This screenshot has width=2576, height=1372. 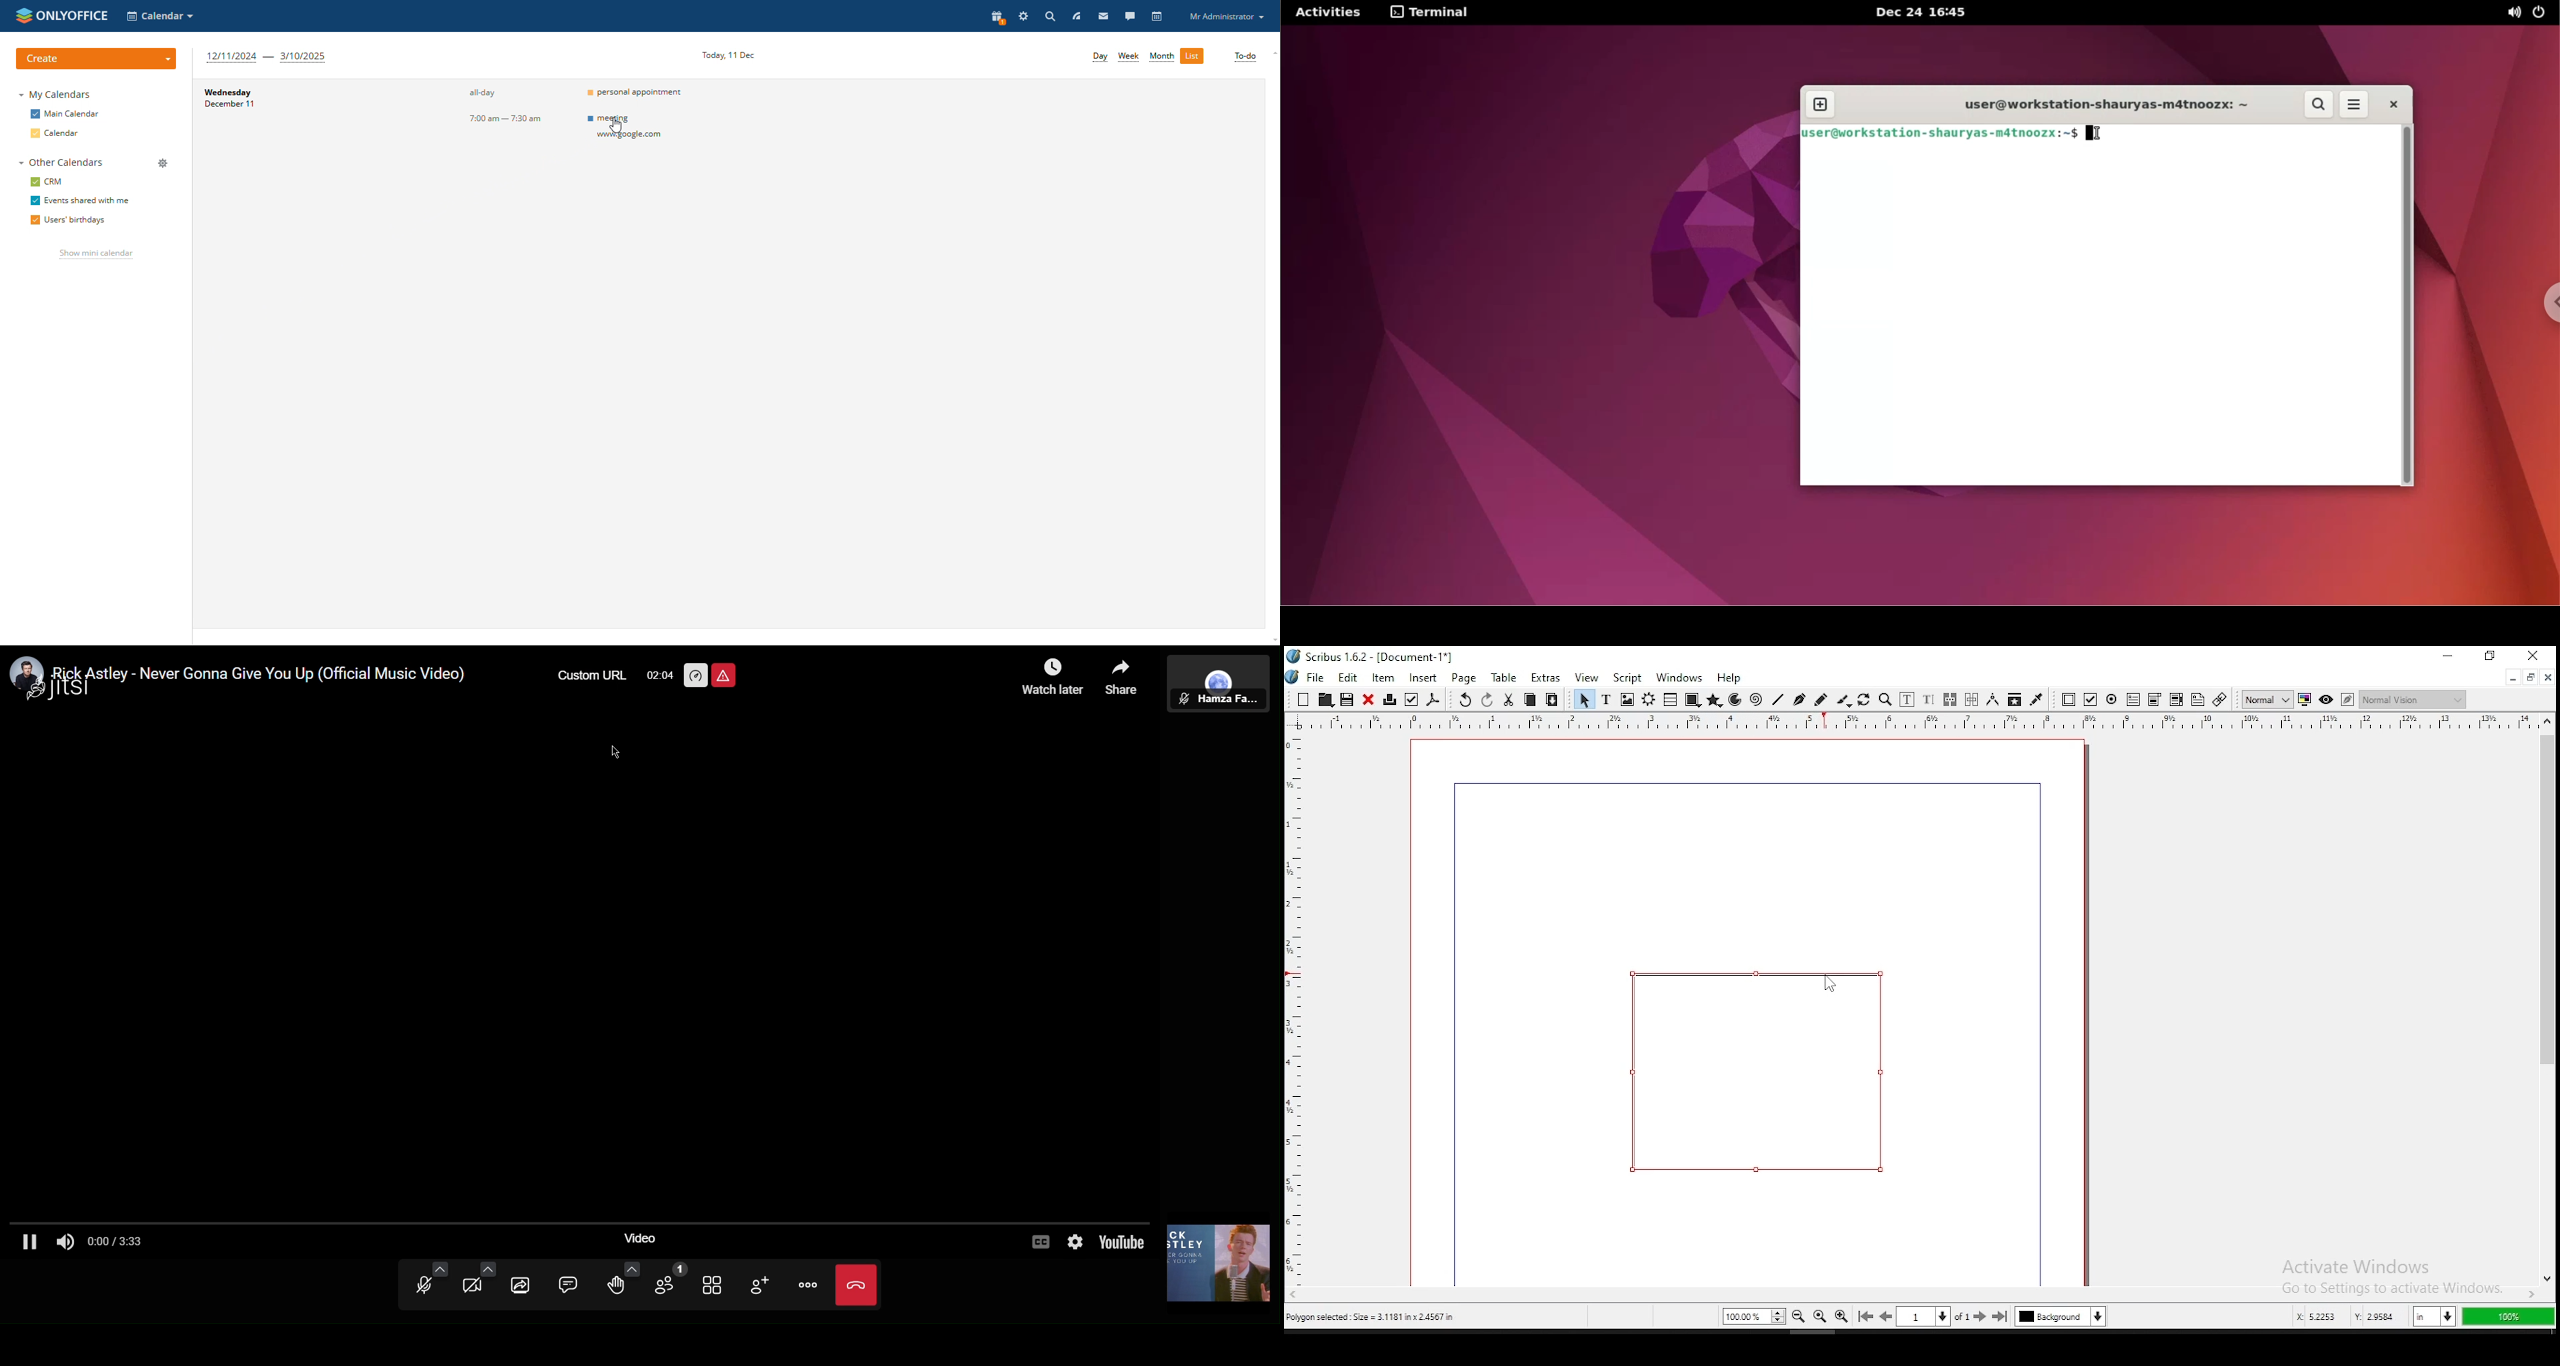 I want to click on paste, so click(x=1551, y=700).